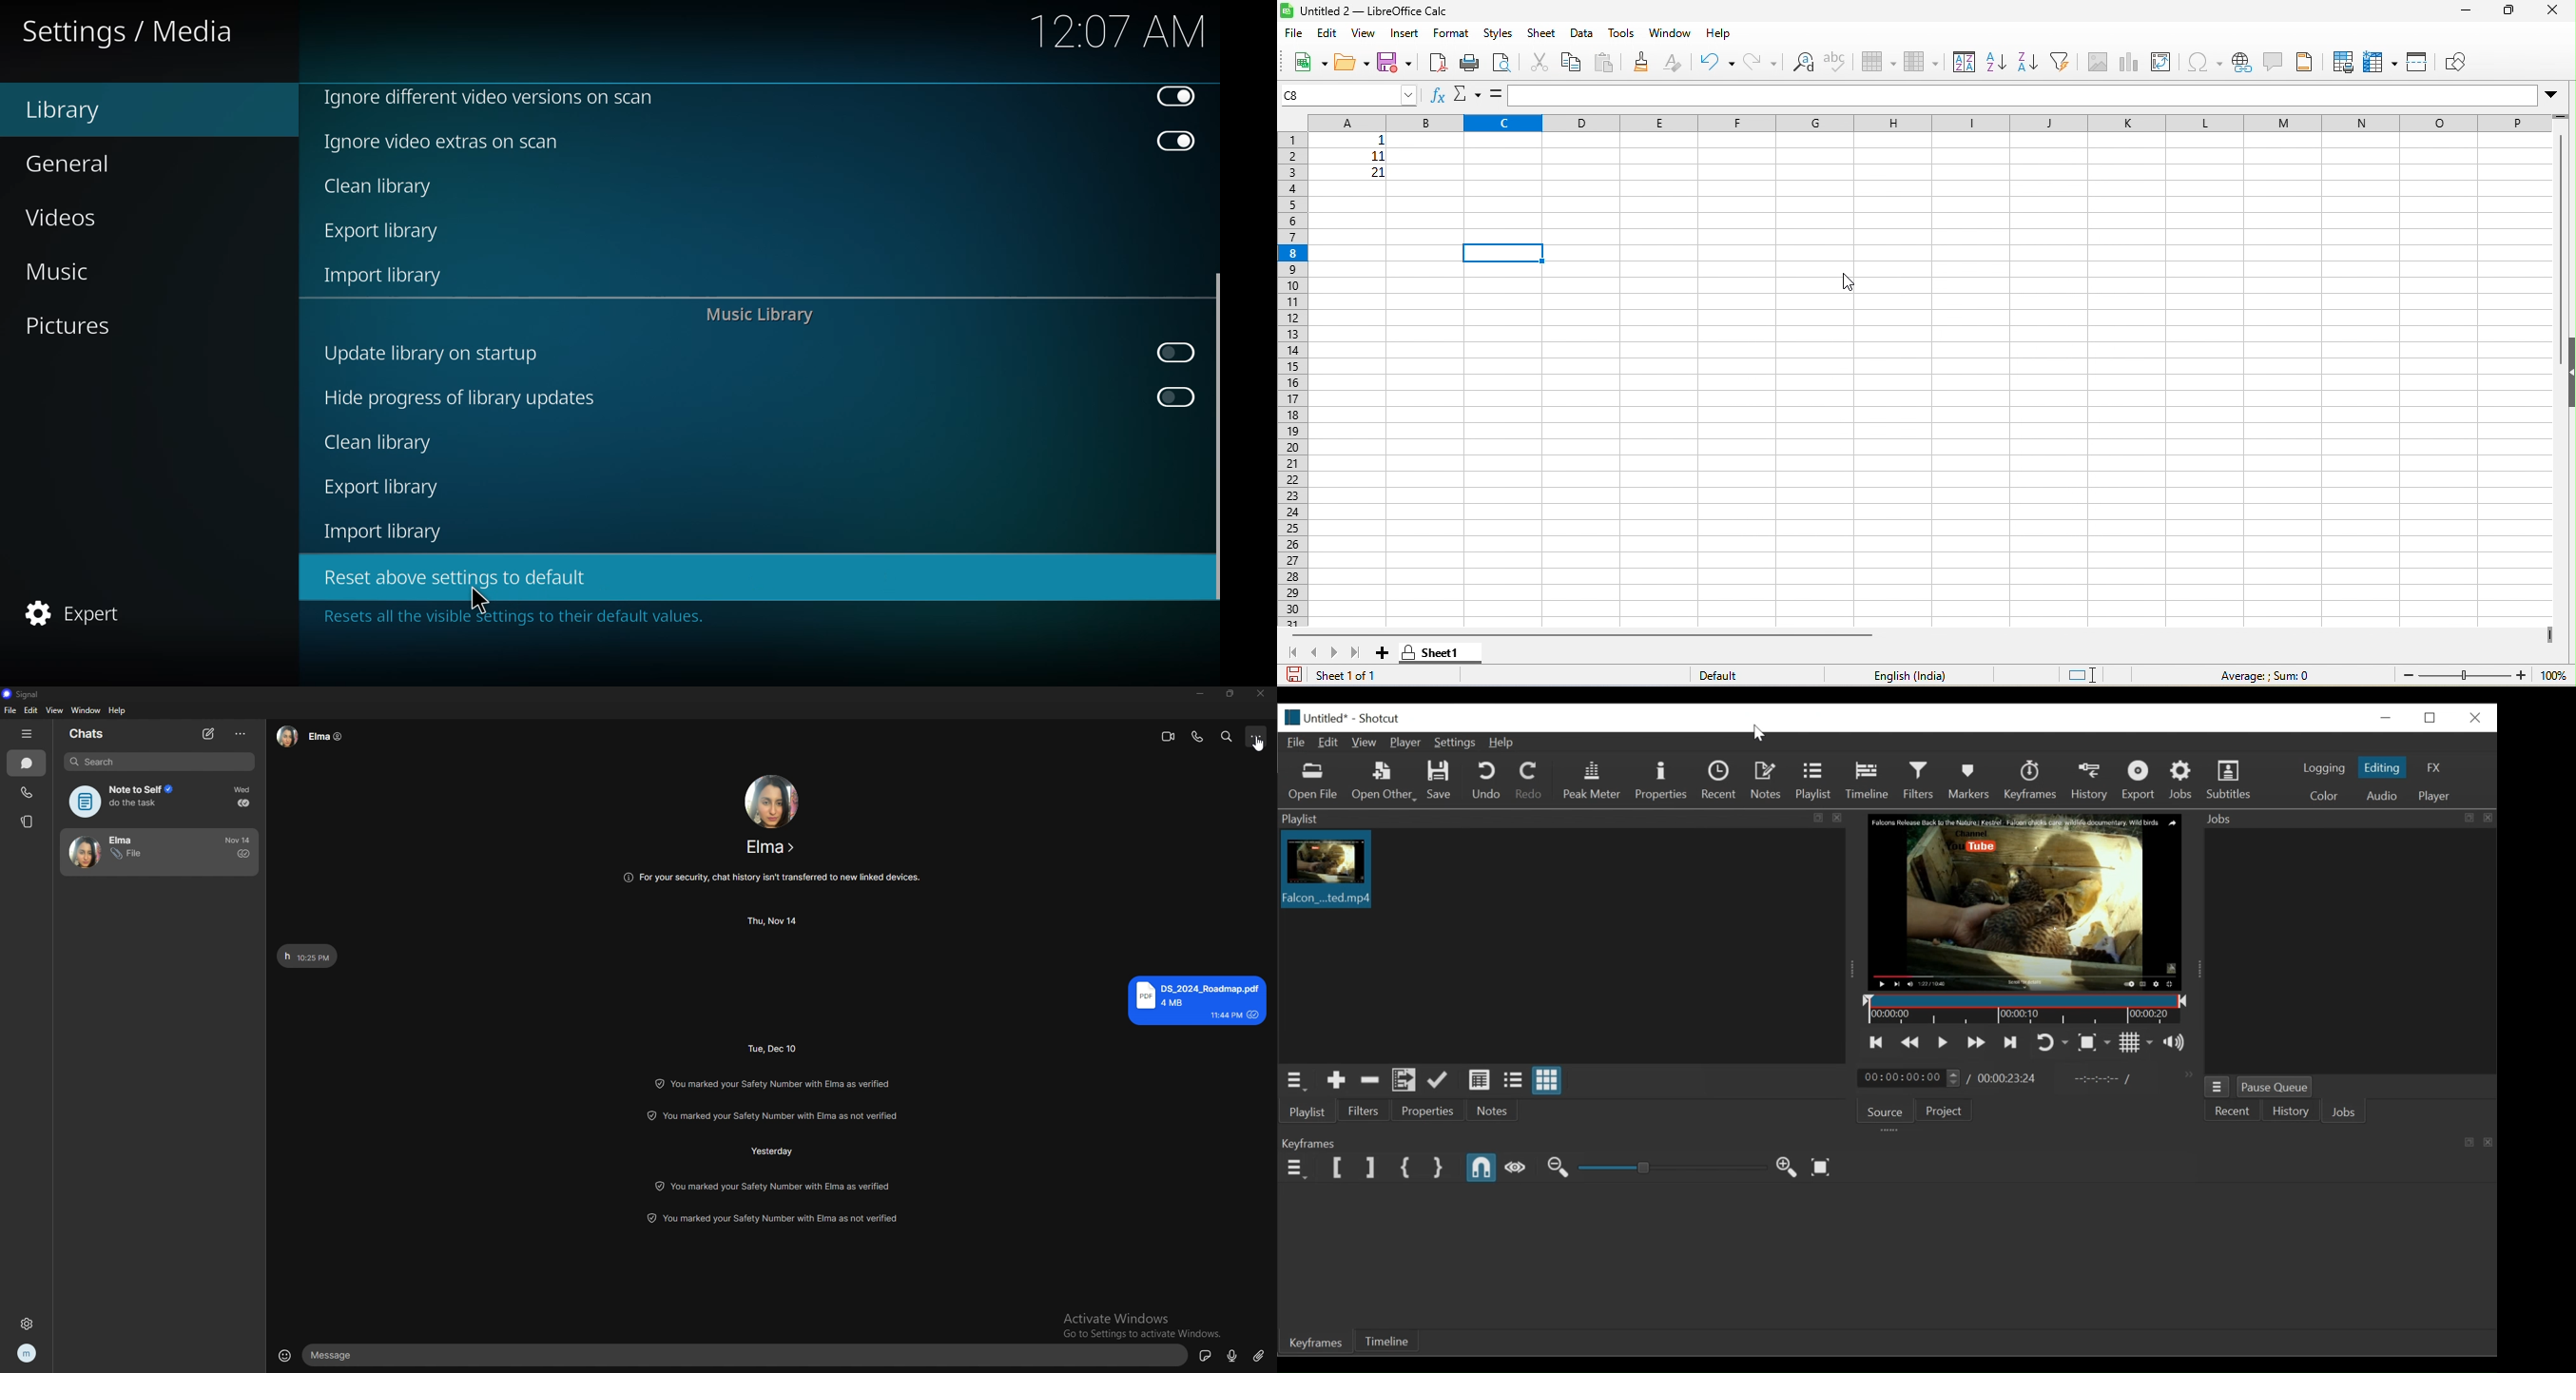  What do you see at coordinates (1431, 1112) in the screenshot?
I see `Properties` at bounding box center [1431, 1112].